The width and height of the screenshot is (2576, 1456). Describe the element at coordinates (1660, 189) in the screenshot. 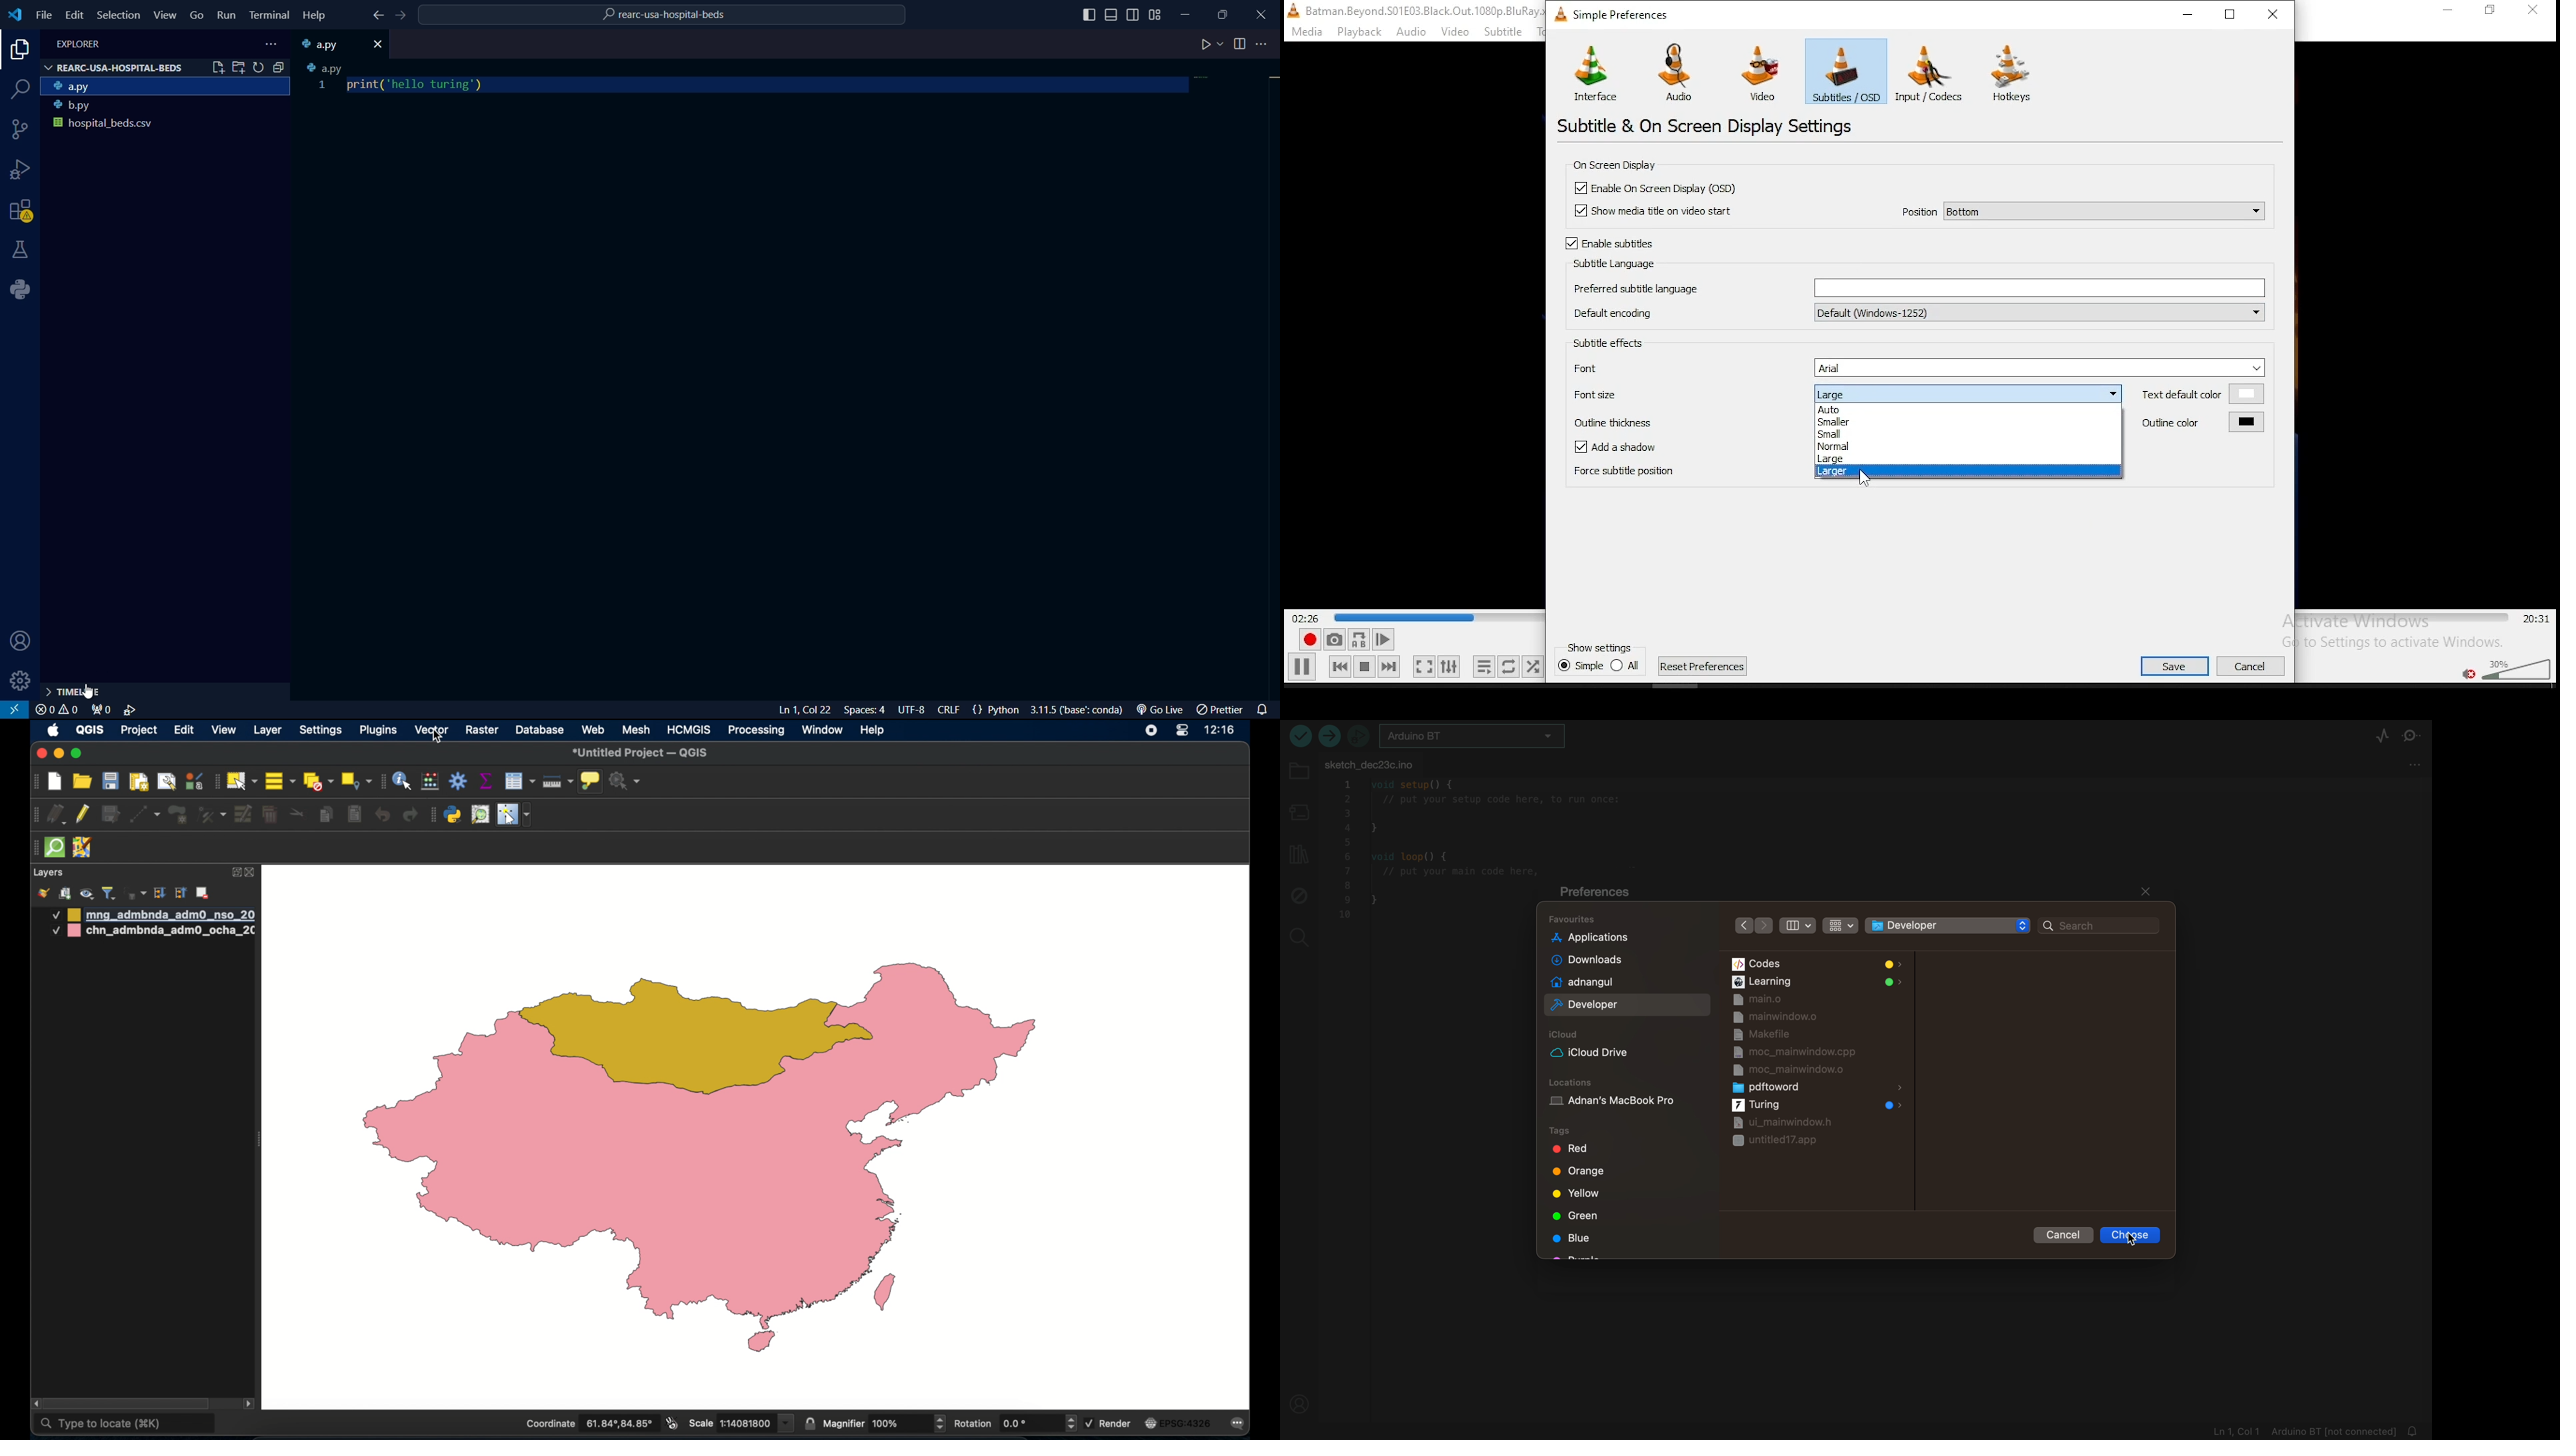

I see `checkbox: on screen display (OSD)` at that location.